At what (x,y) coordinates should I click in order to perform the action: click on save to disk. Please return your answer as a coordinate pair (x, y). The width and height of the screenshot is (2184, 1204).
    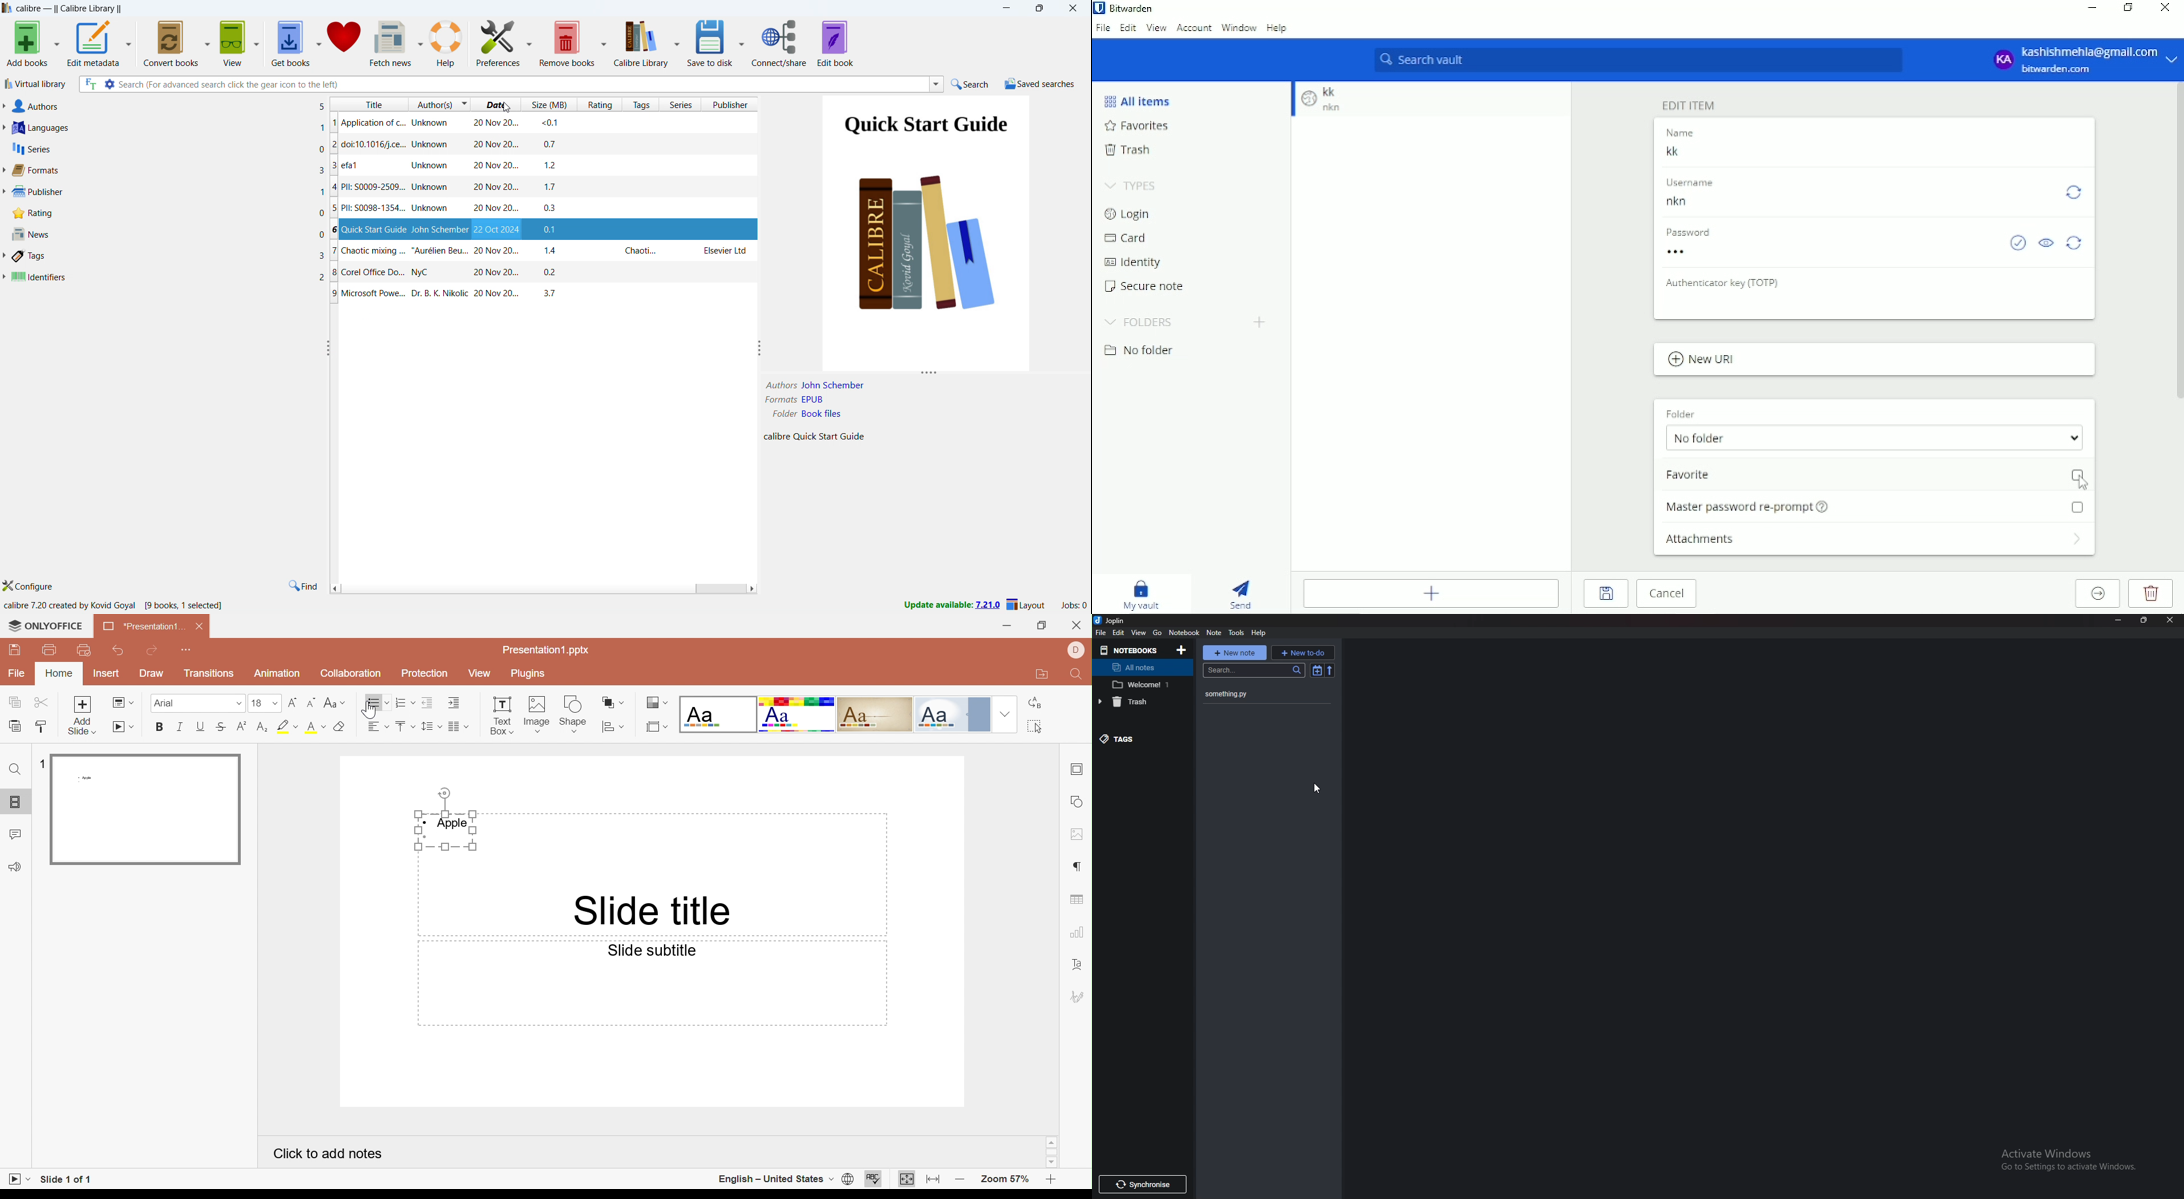
    Looking at the image, I should click on (712, 42).